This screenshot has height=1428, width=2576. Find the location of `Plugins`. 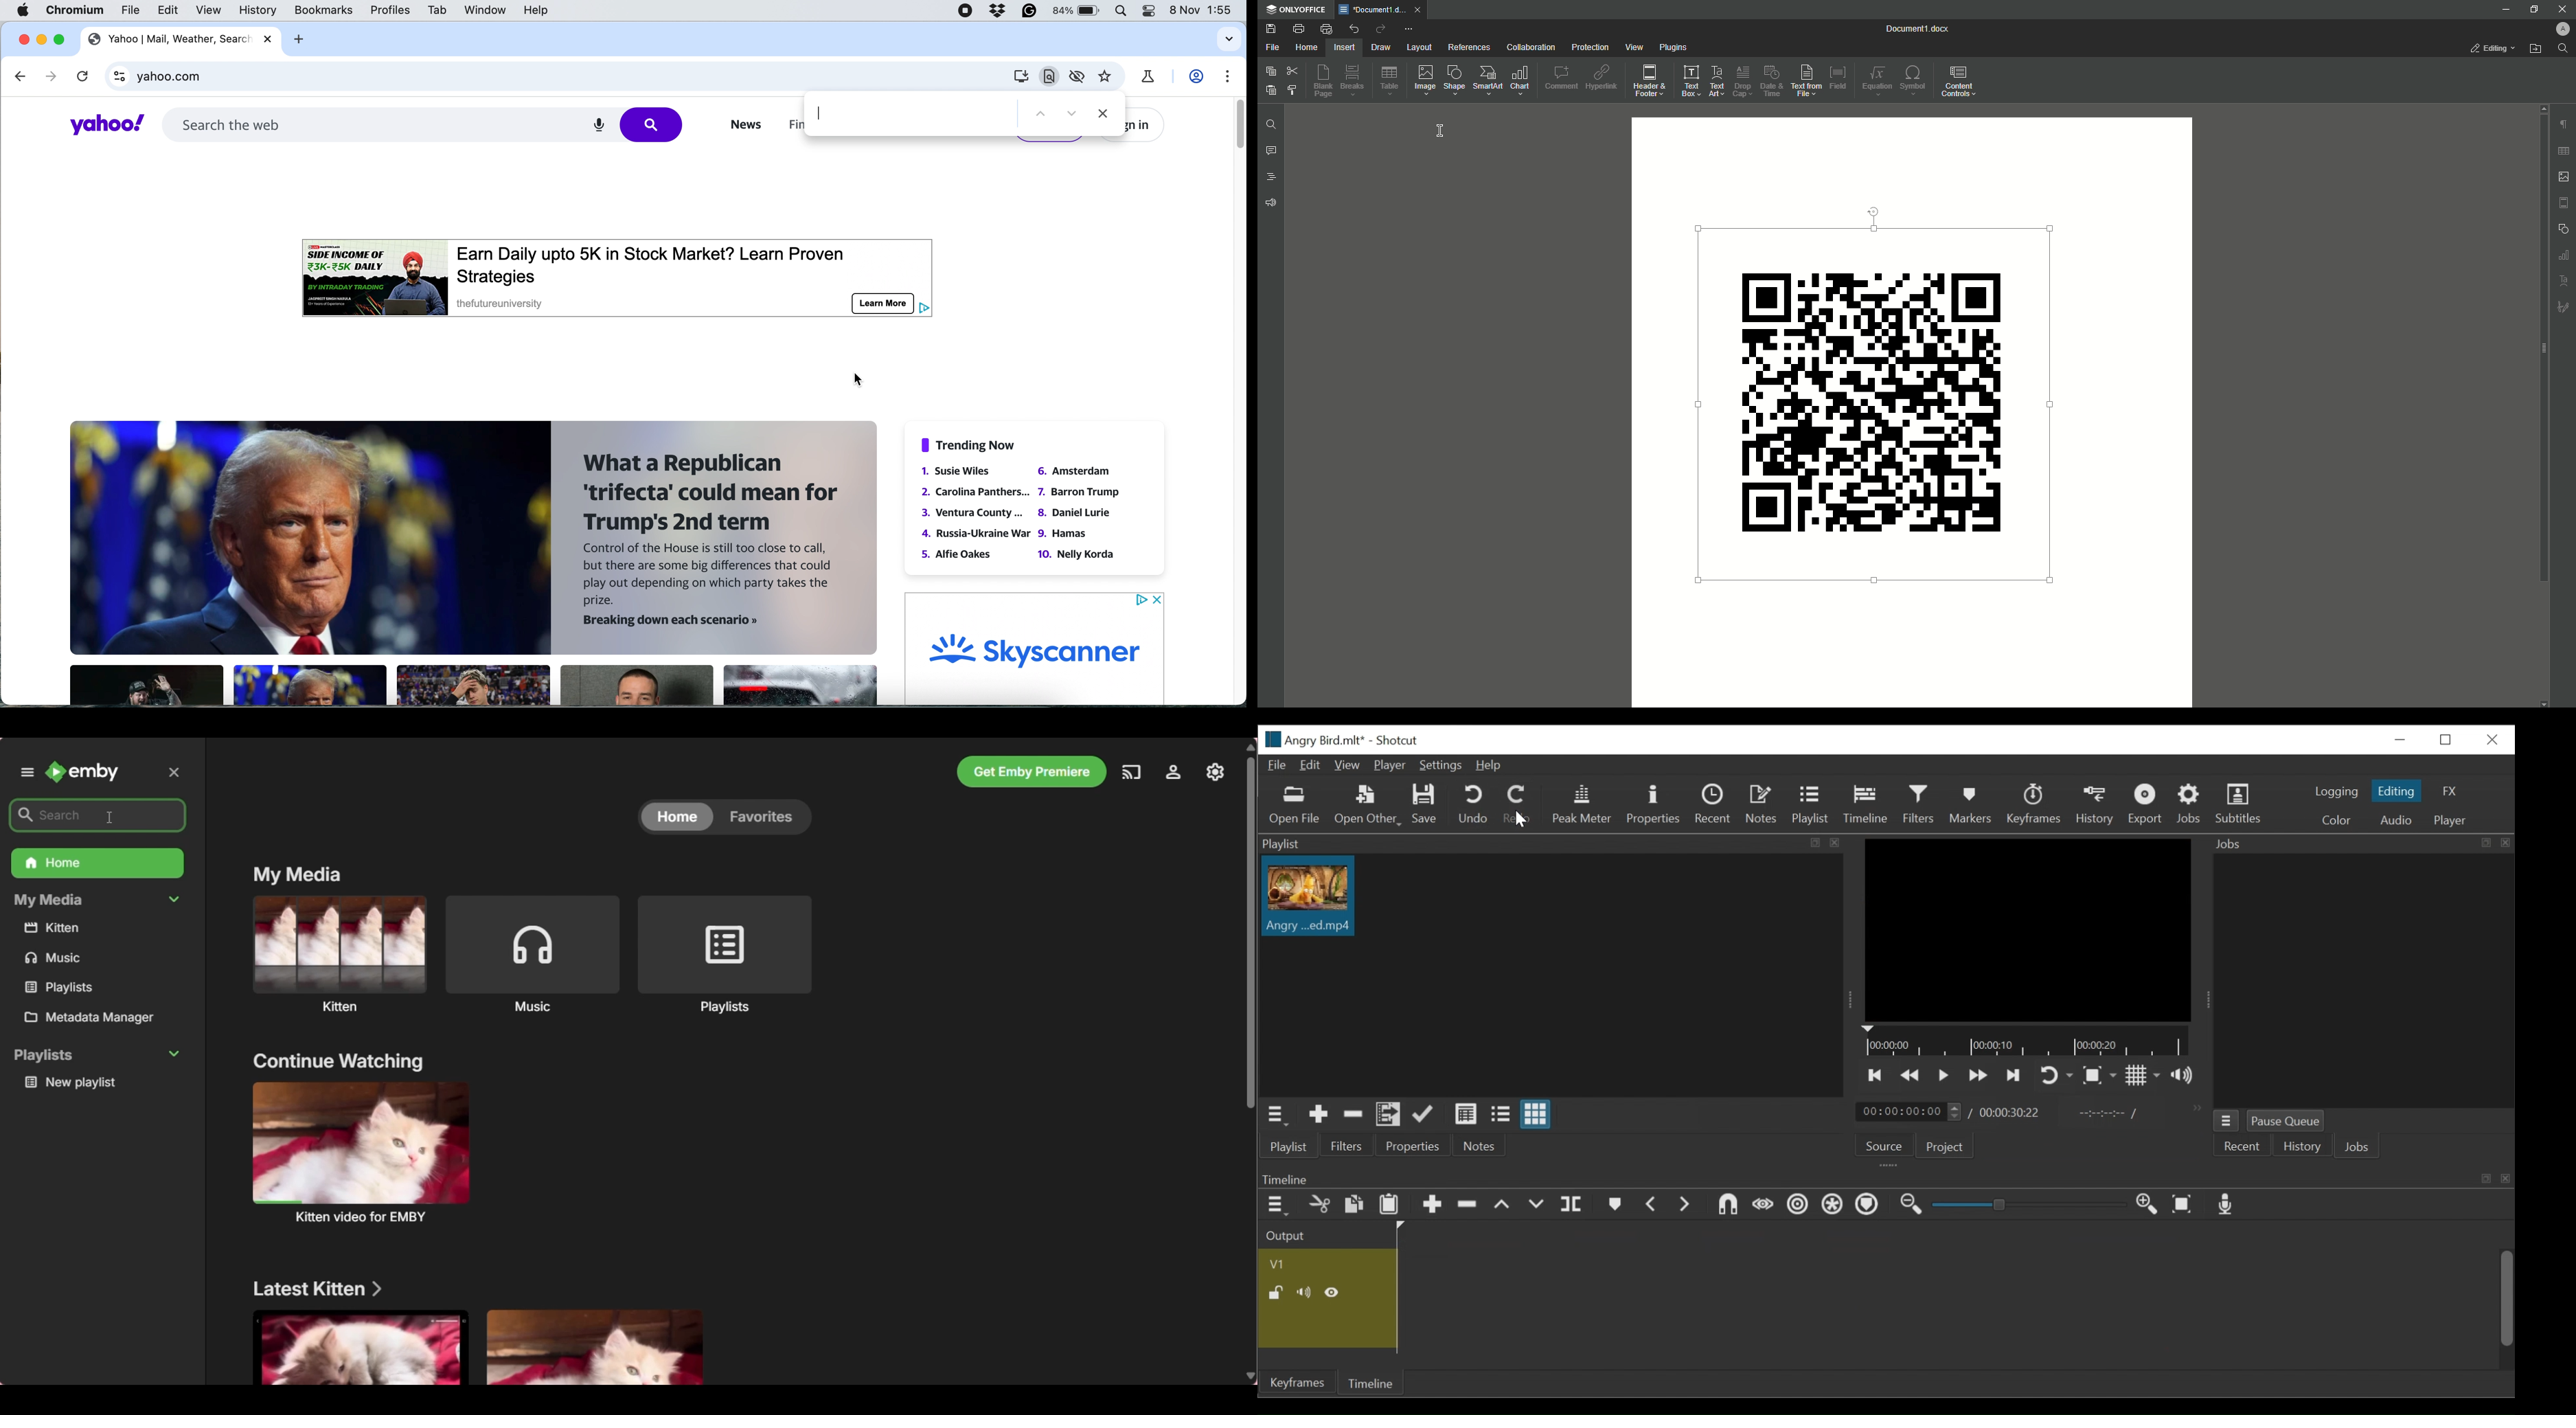

Plugins is located at coordinates (1674, 47).